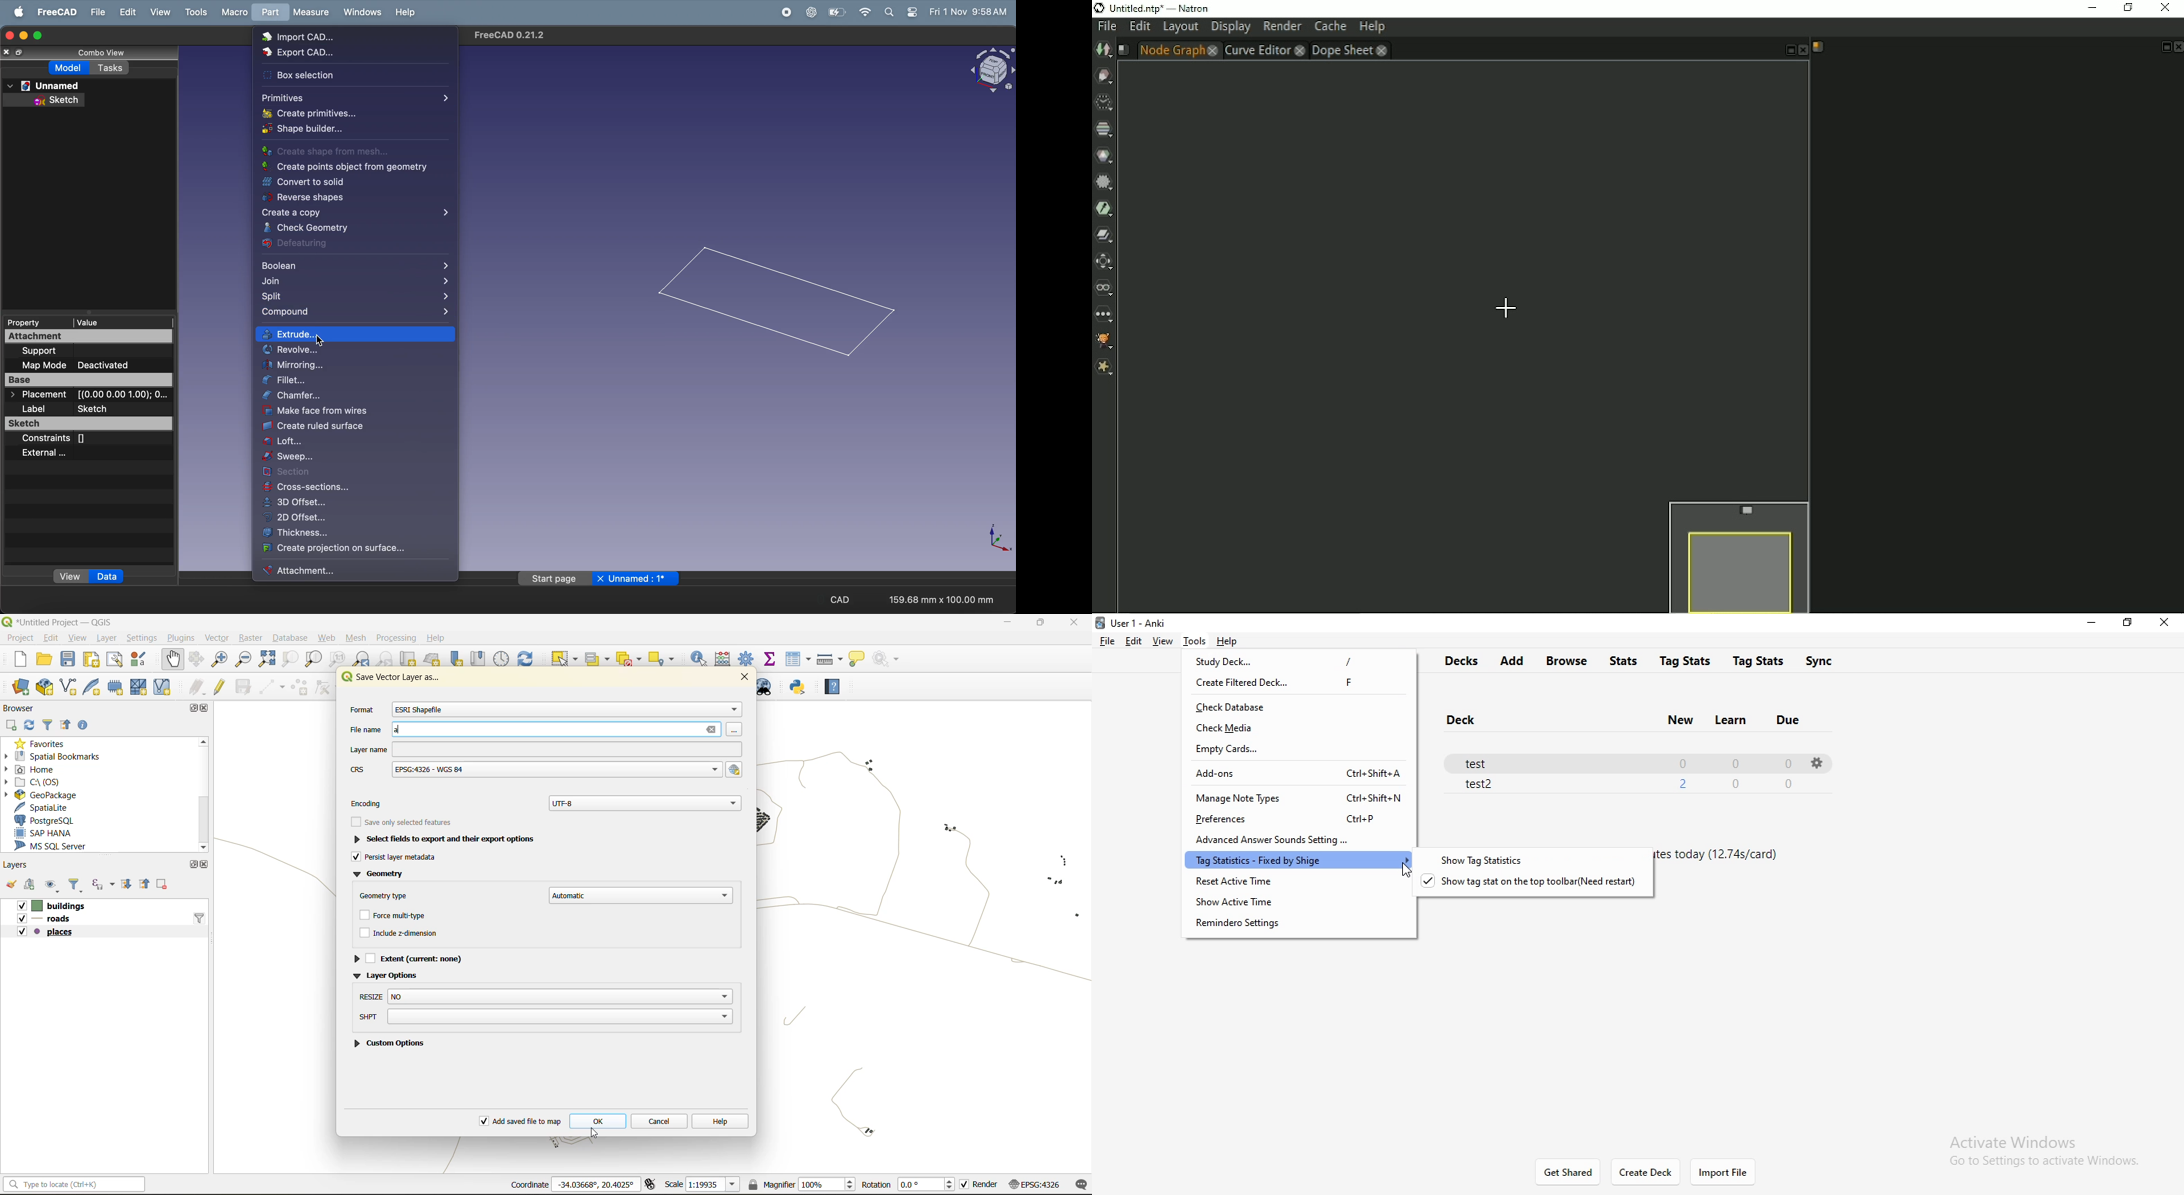 This screenshot has height=1204, width=2184. I want to click on new, so click(1672, 720).